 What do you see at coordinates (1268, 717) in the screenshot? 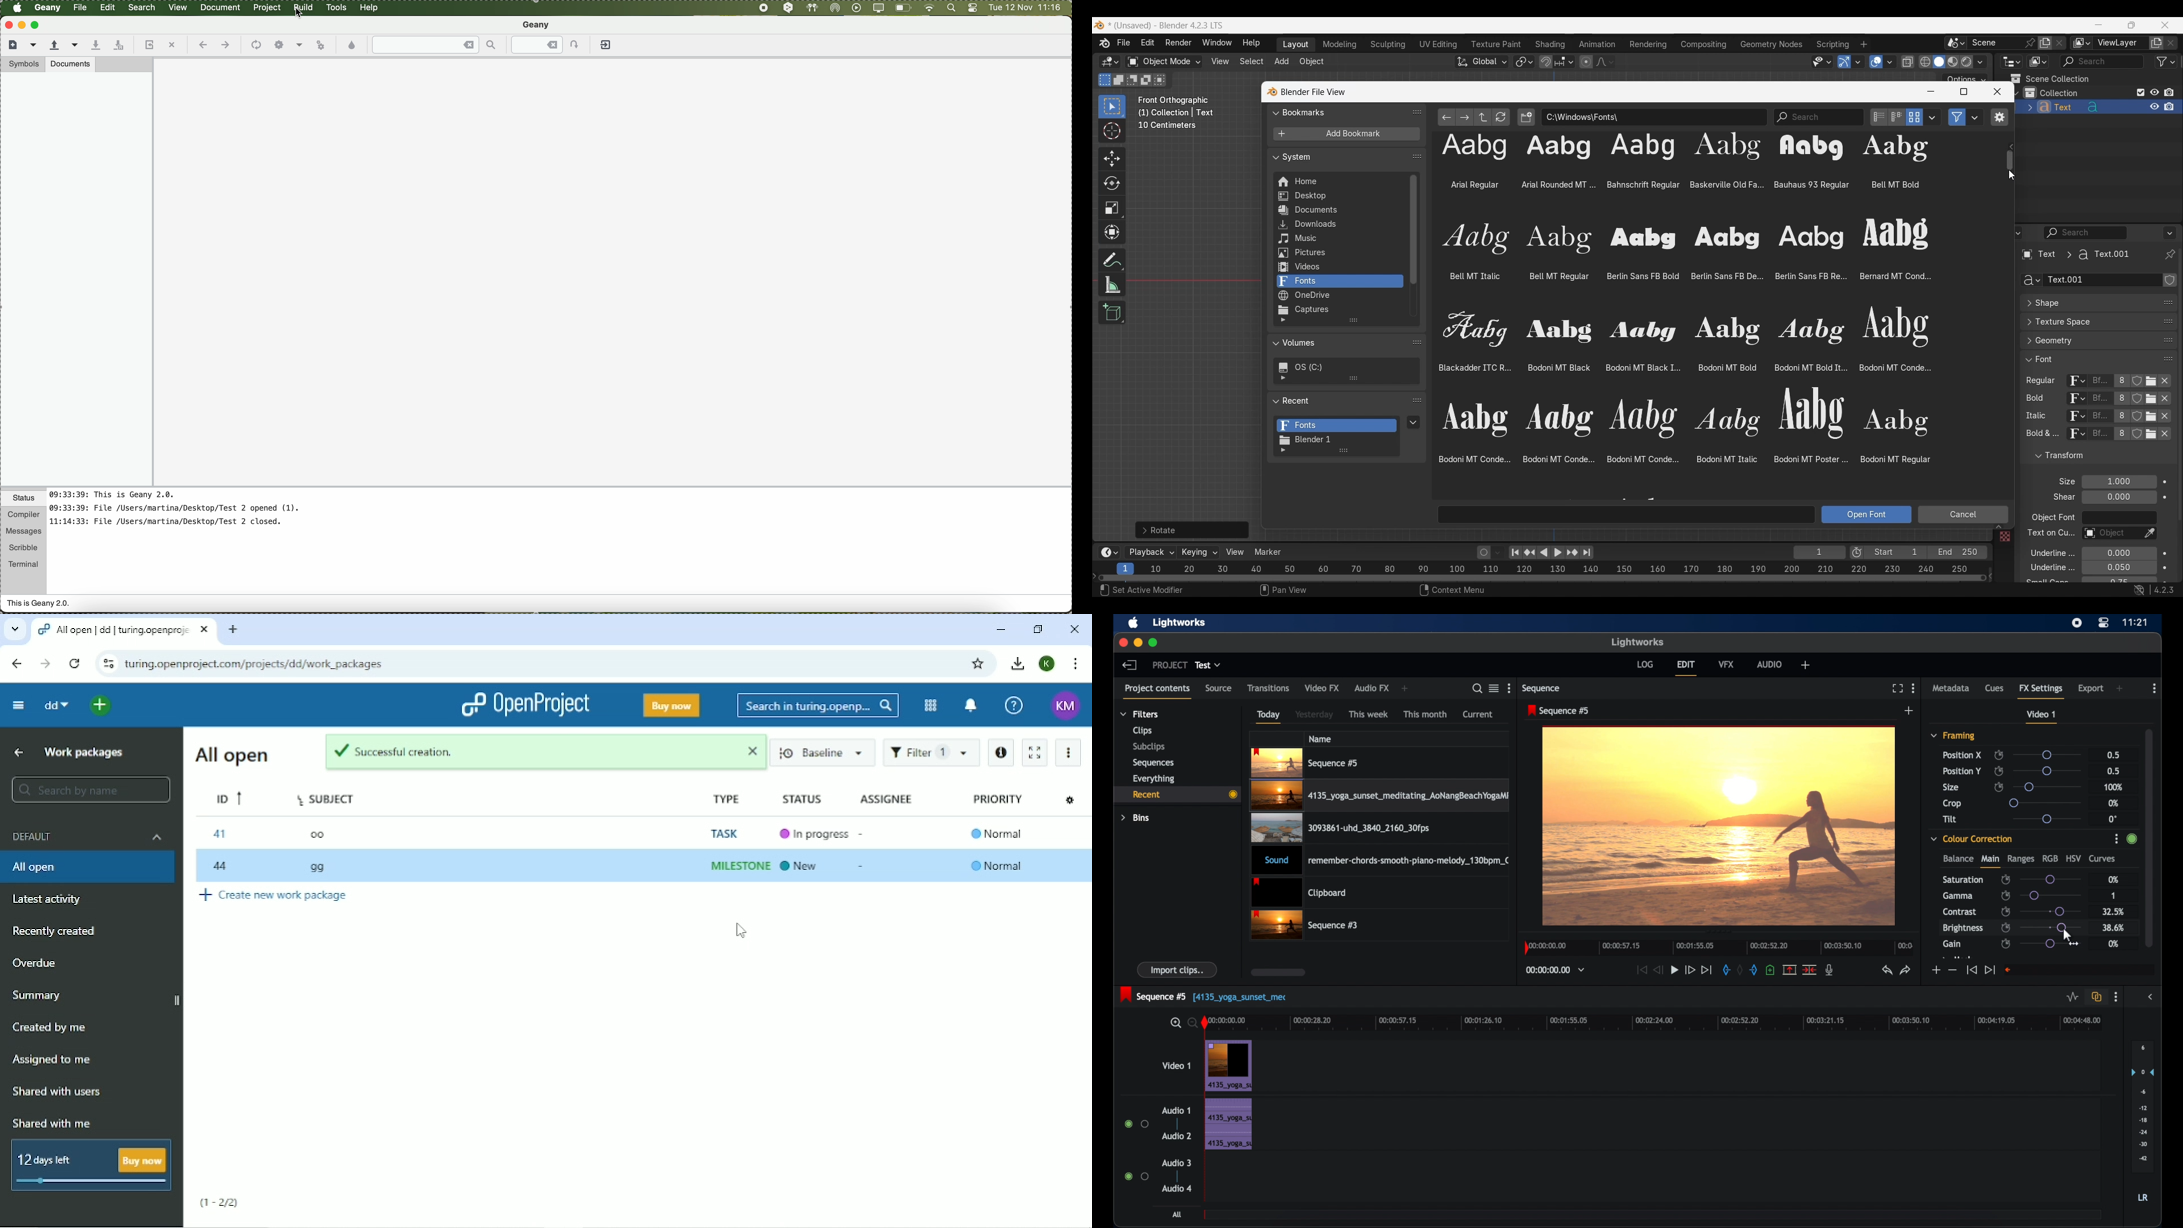
I see `today` at bounding box center [1268, 717].